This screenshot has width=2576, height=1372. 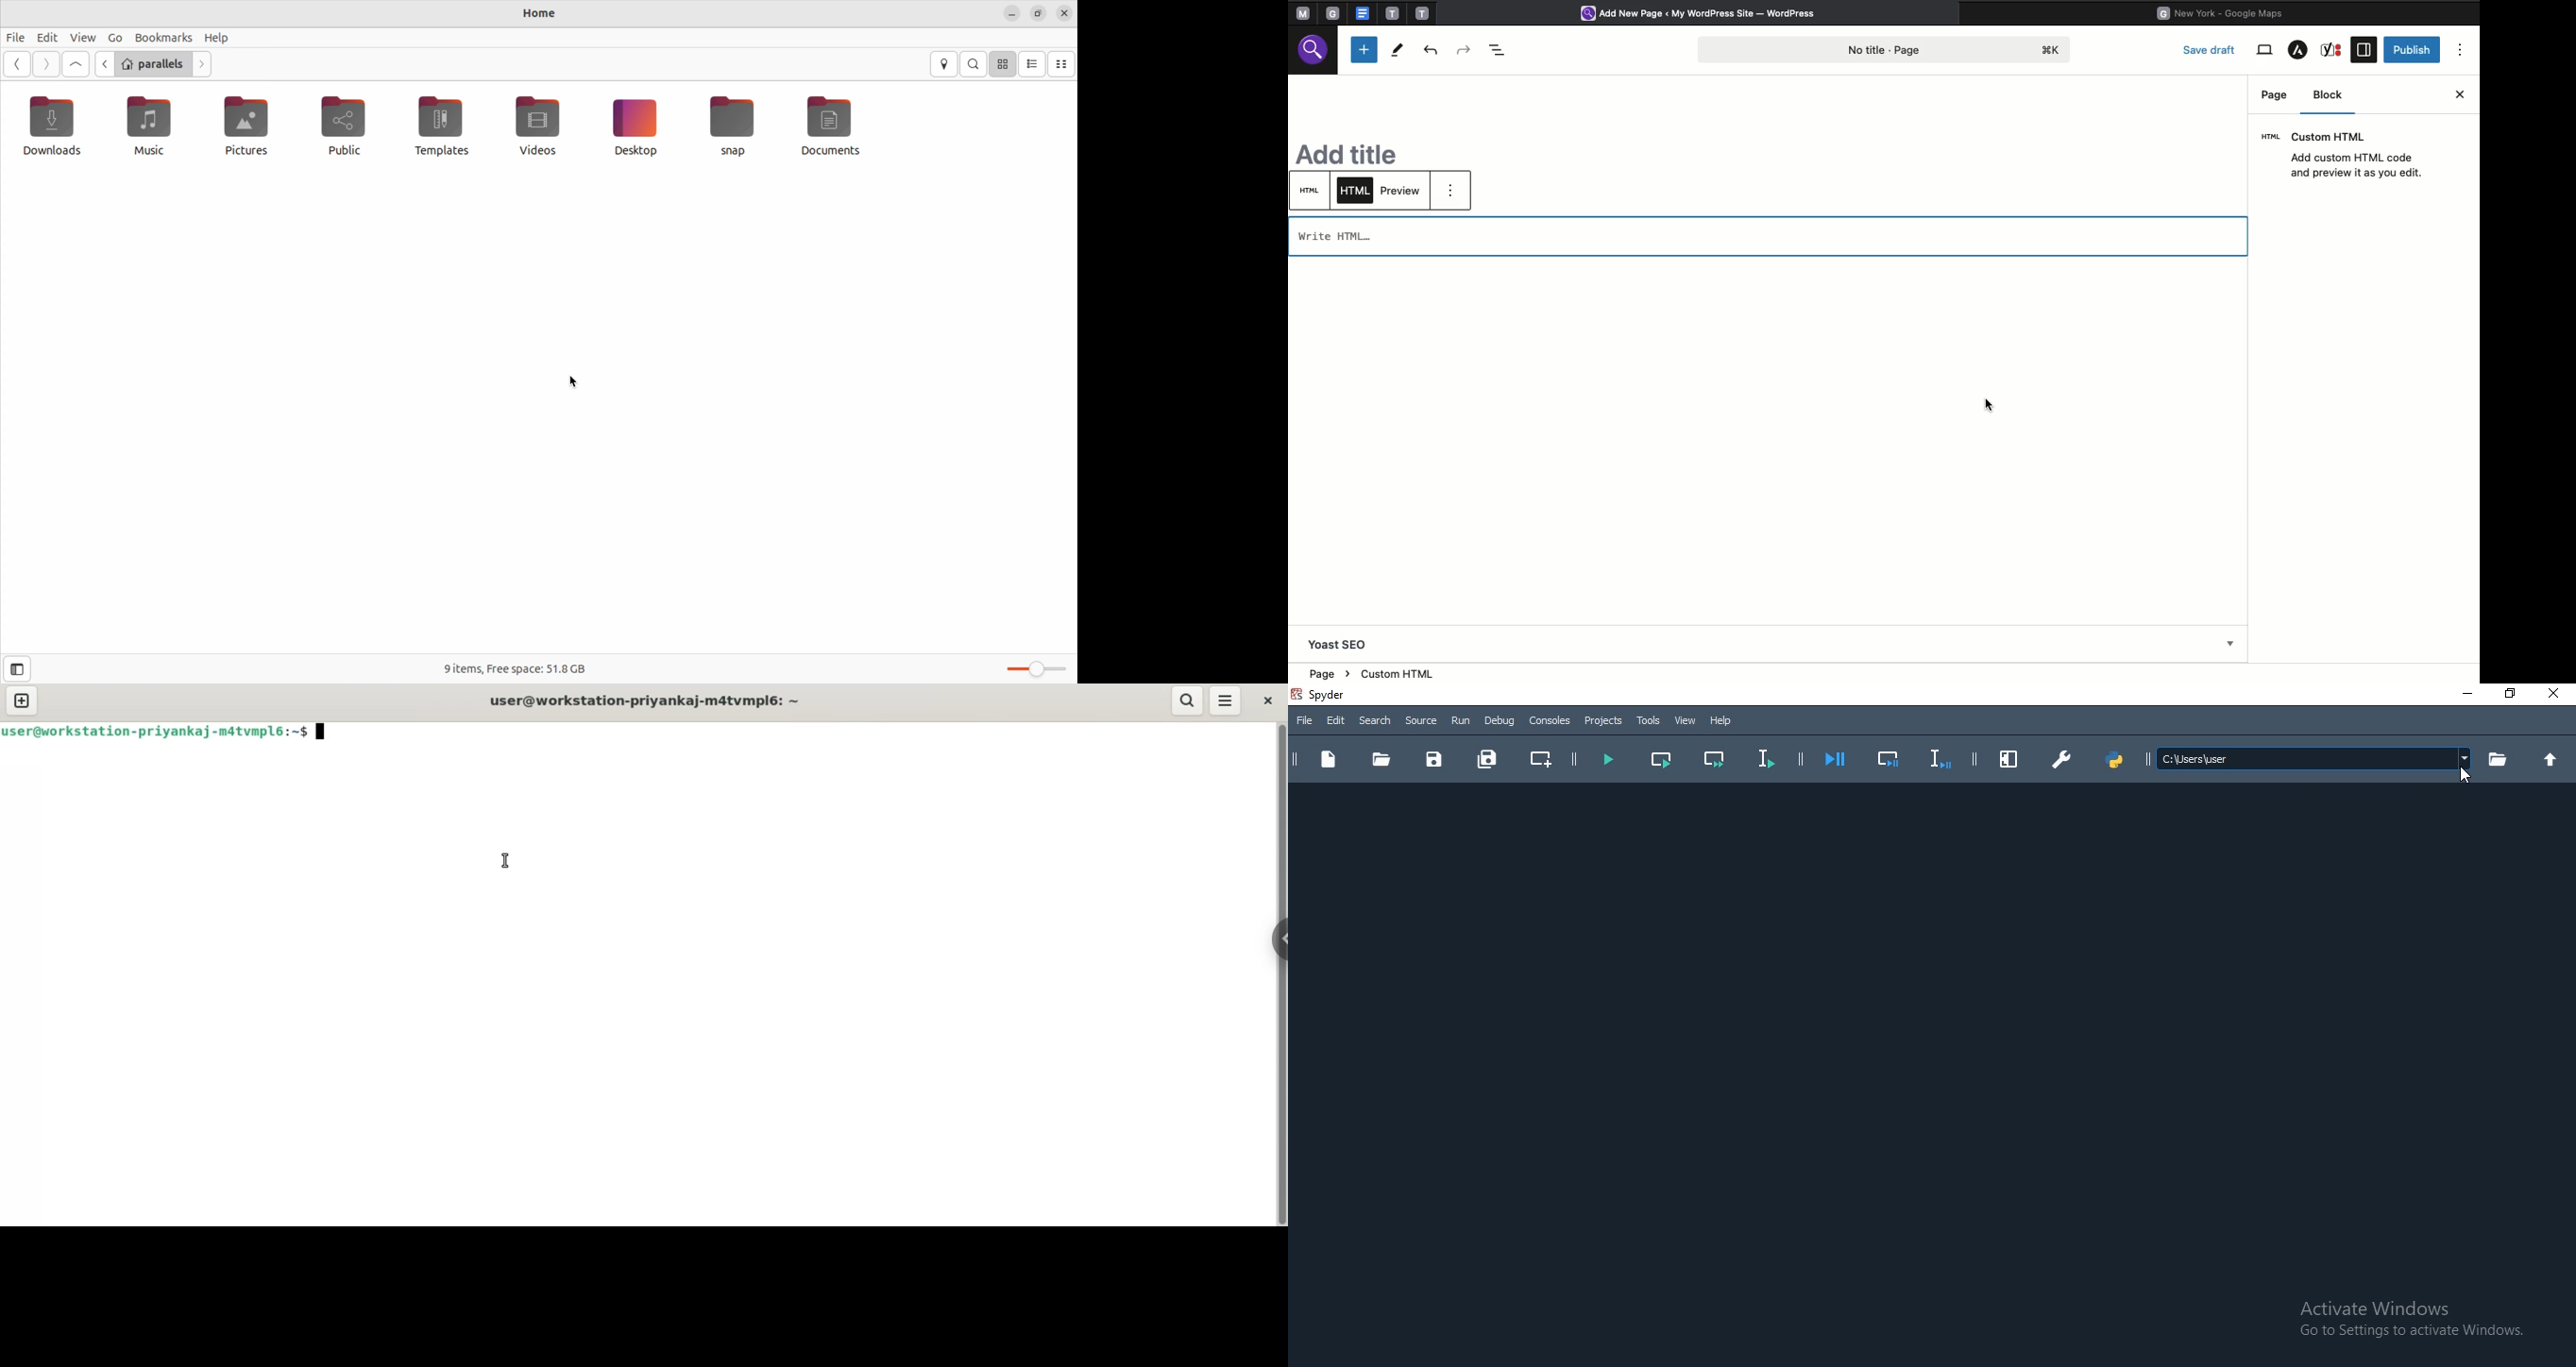 I want to click on Edit, so click(x=46, y=37).